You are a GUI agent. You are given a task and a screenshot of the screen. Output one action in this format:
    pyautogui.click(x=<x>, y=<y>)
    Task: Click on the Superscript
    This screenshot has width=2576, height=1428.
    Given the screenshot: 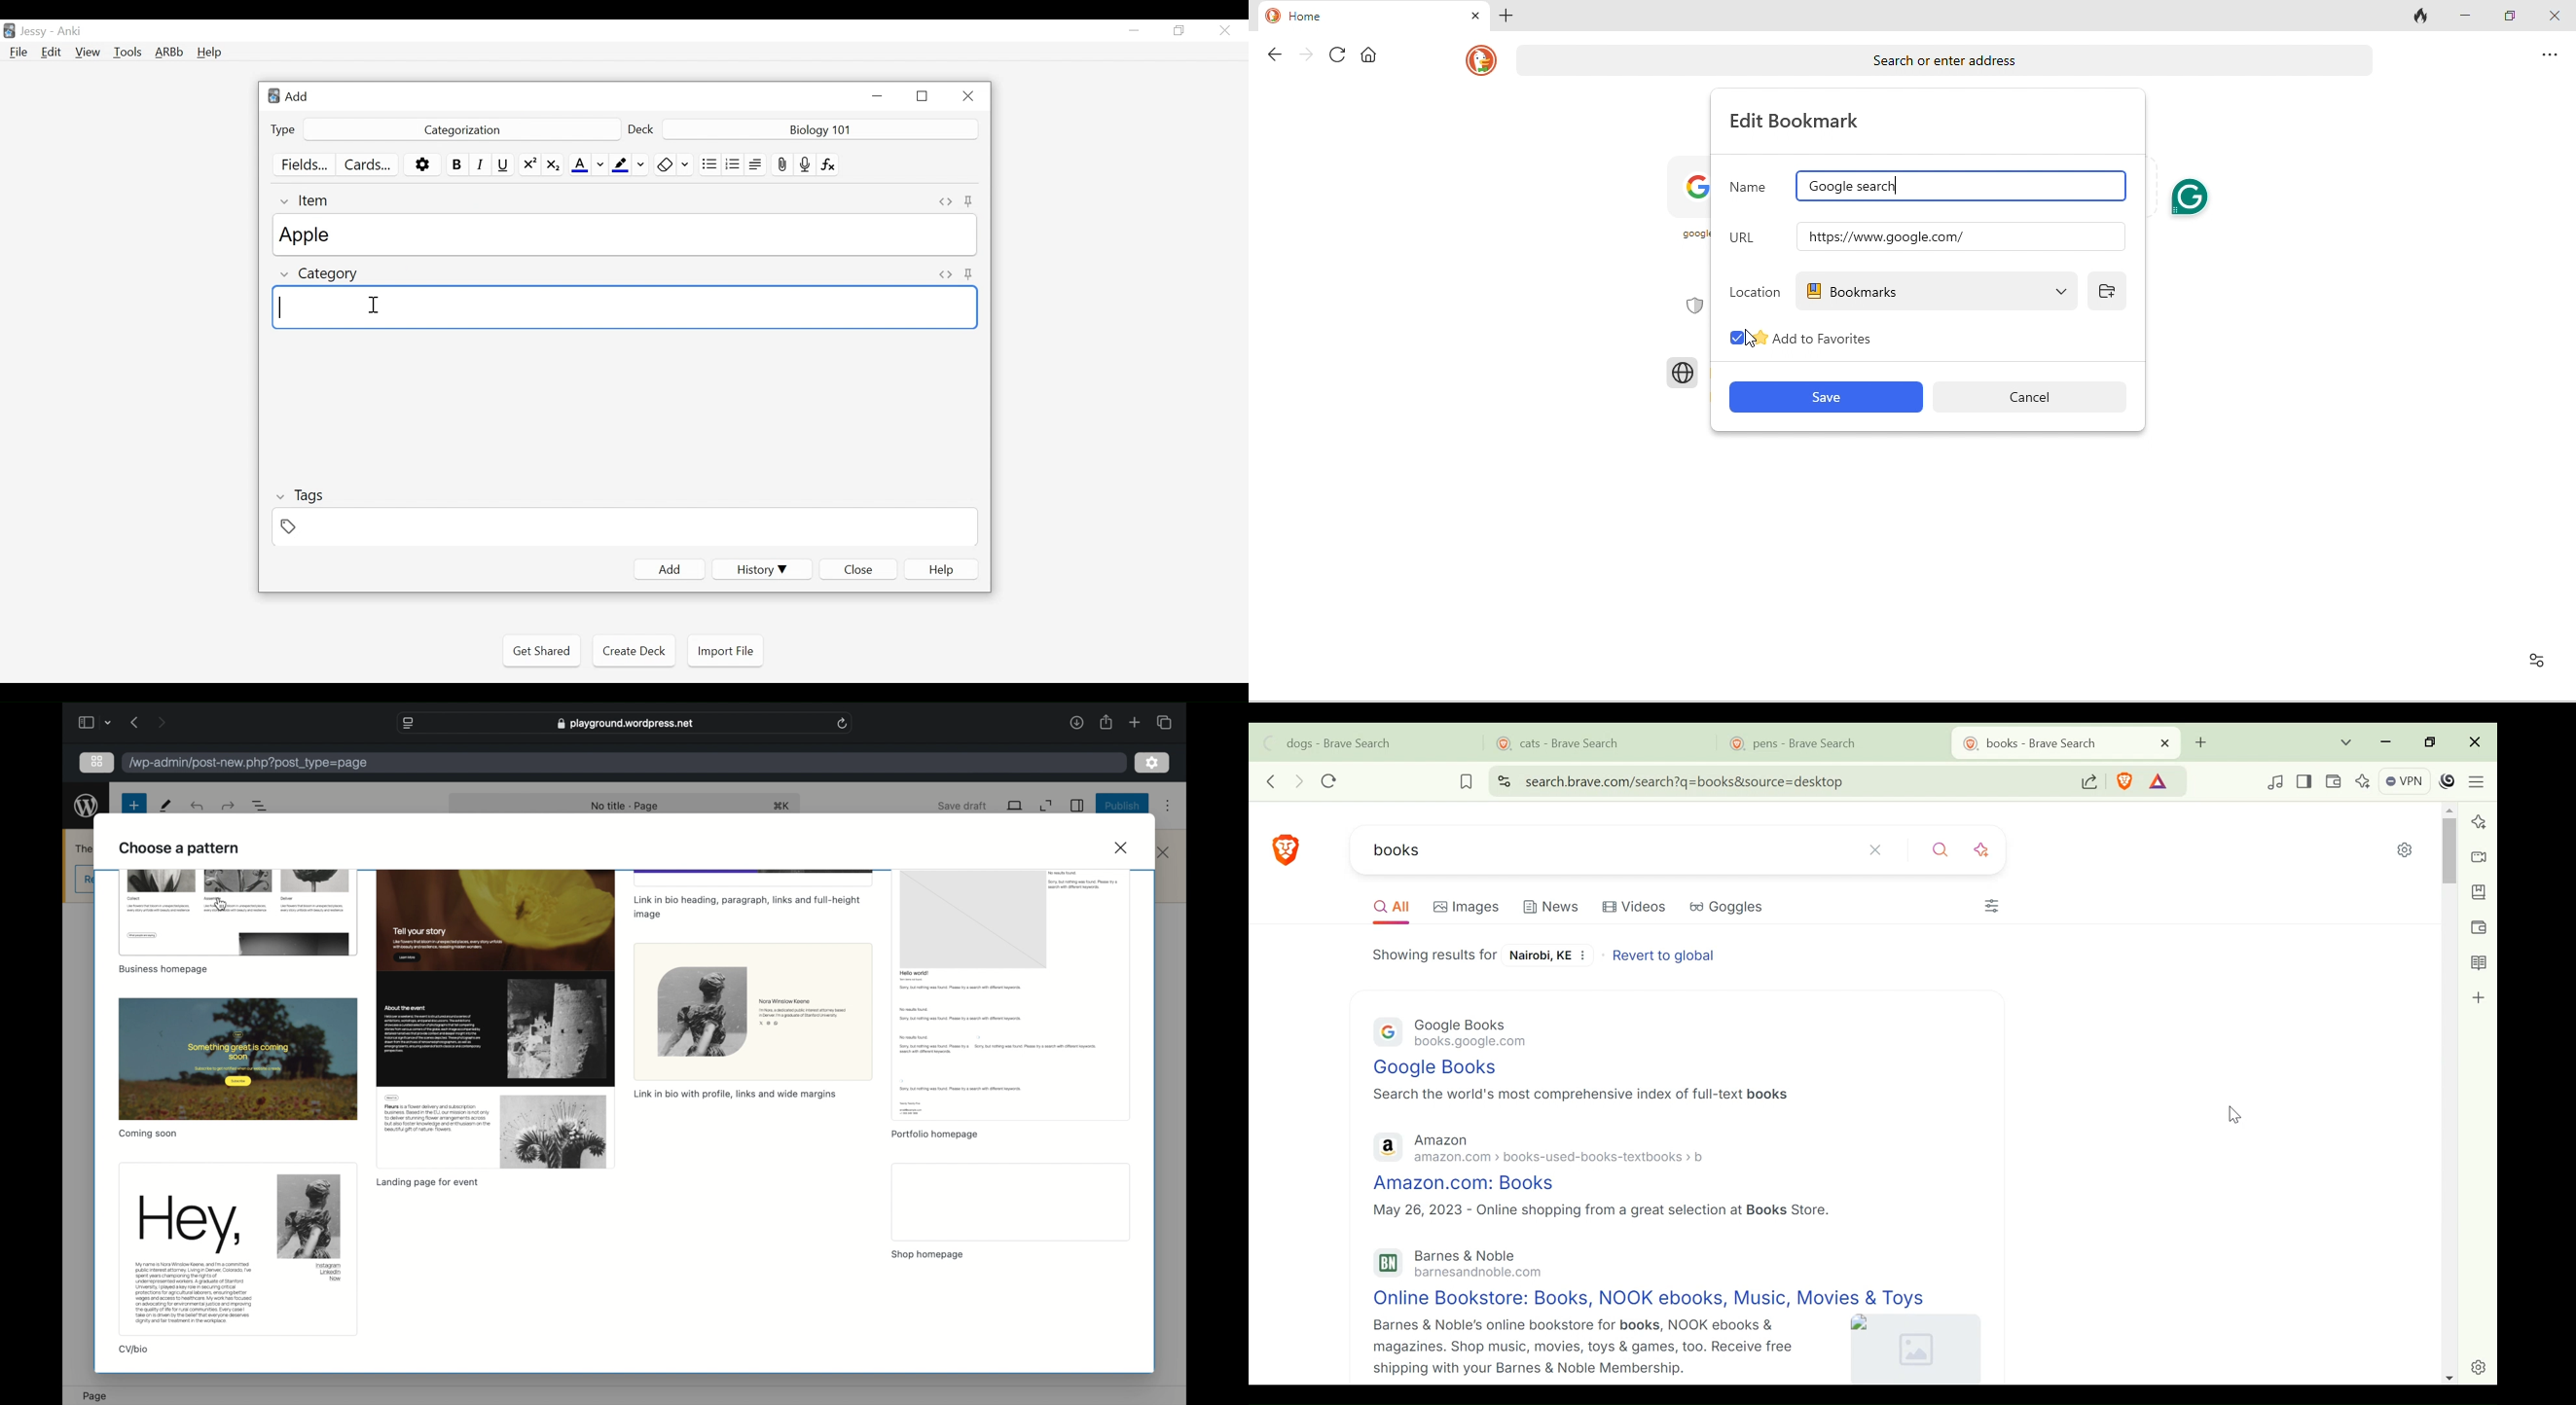 What is the action you would take?
    pyautogui.click(x=530, y=165)
    